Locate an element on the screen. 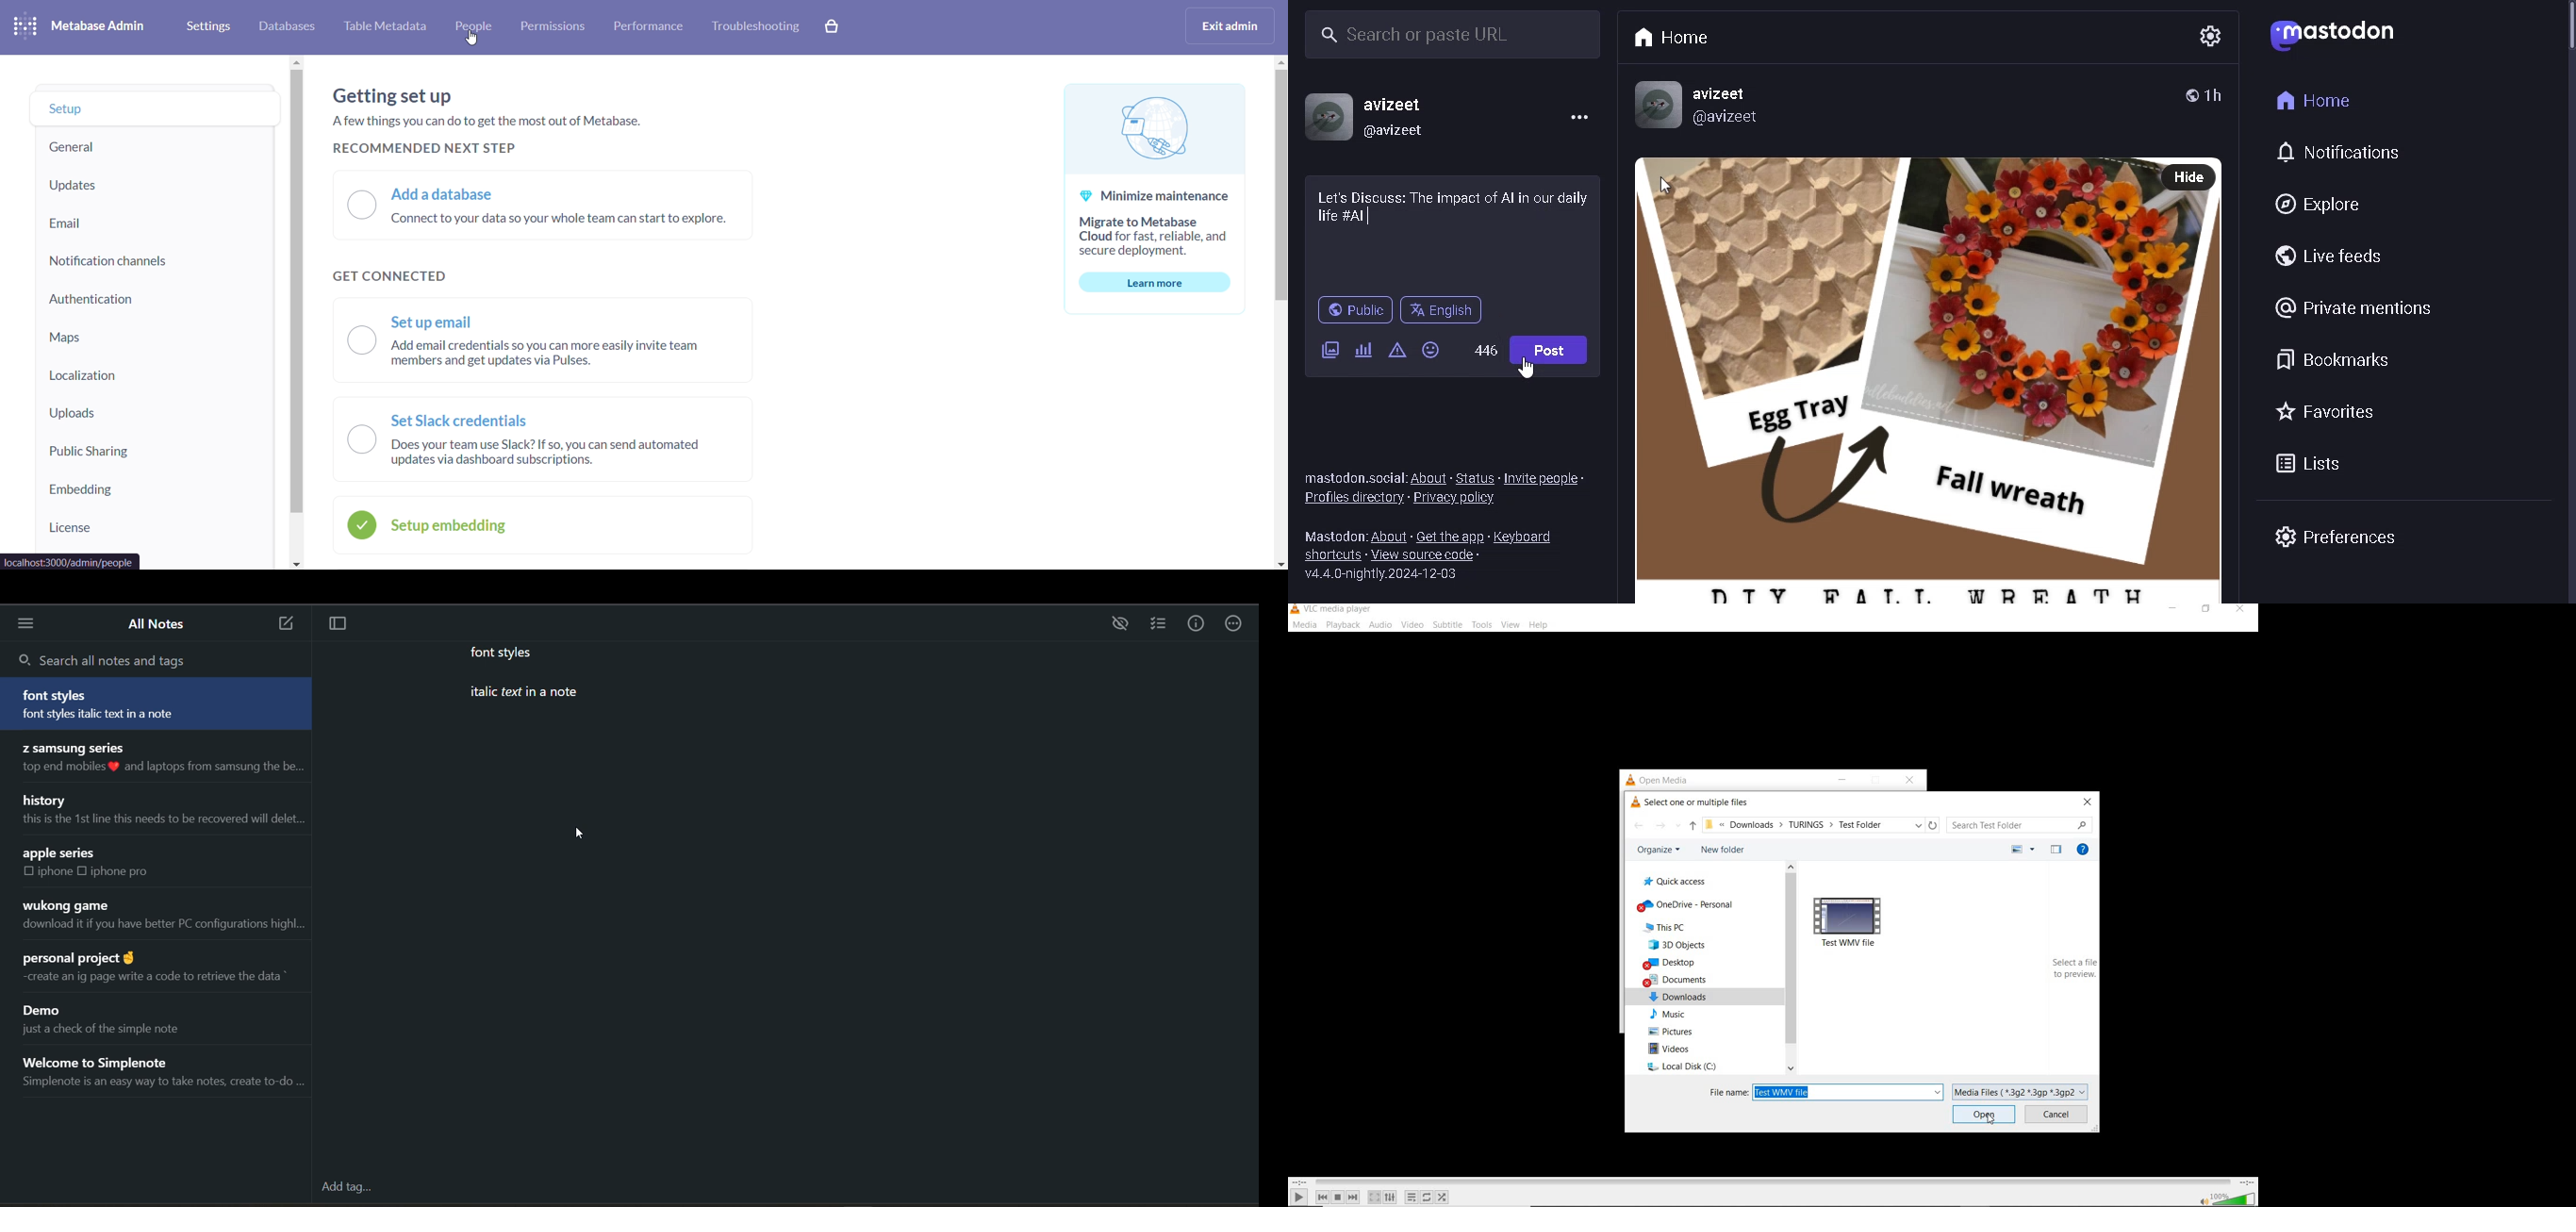  EXPLORE is located at coordinates (2317, 202).